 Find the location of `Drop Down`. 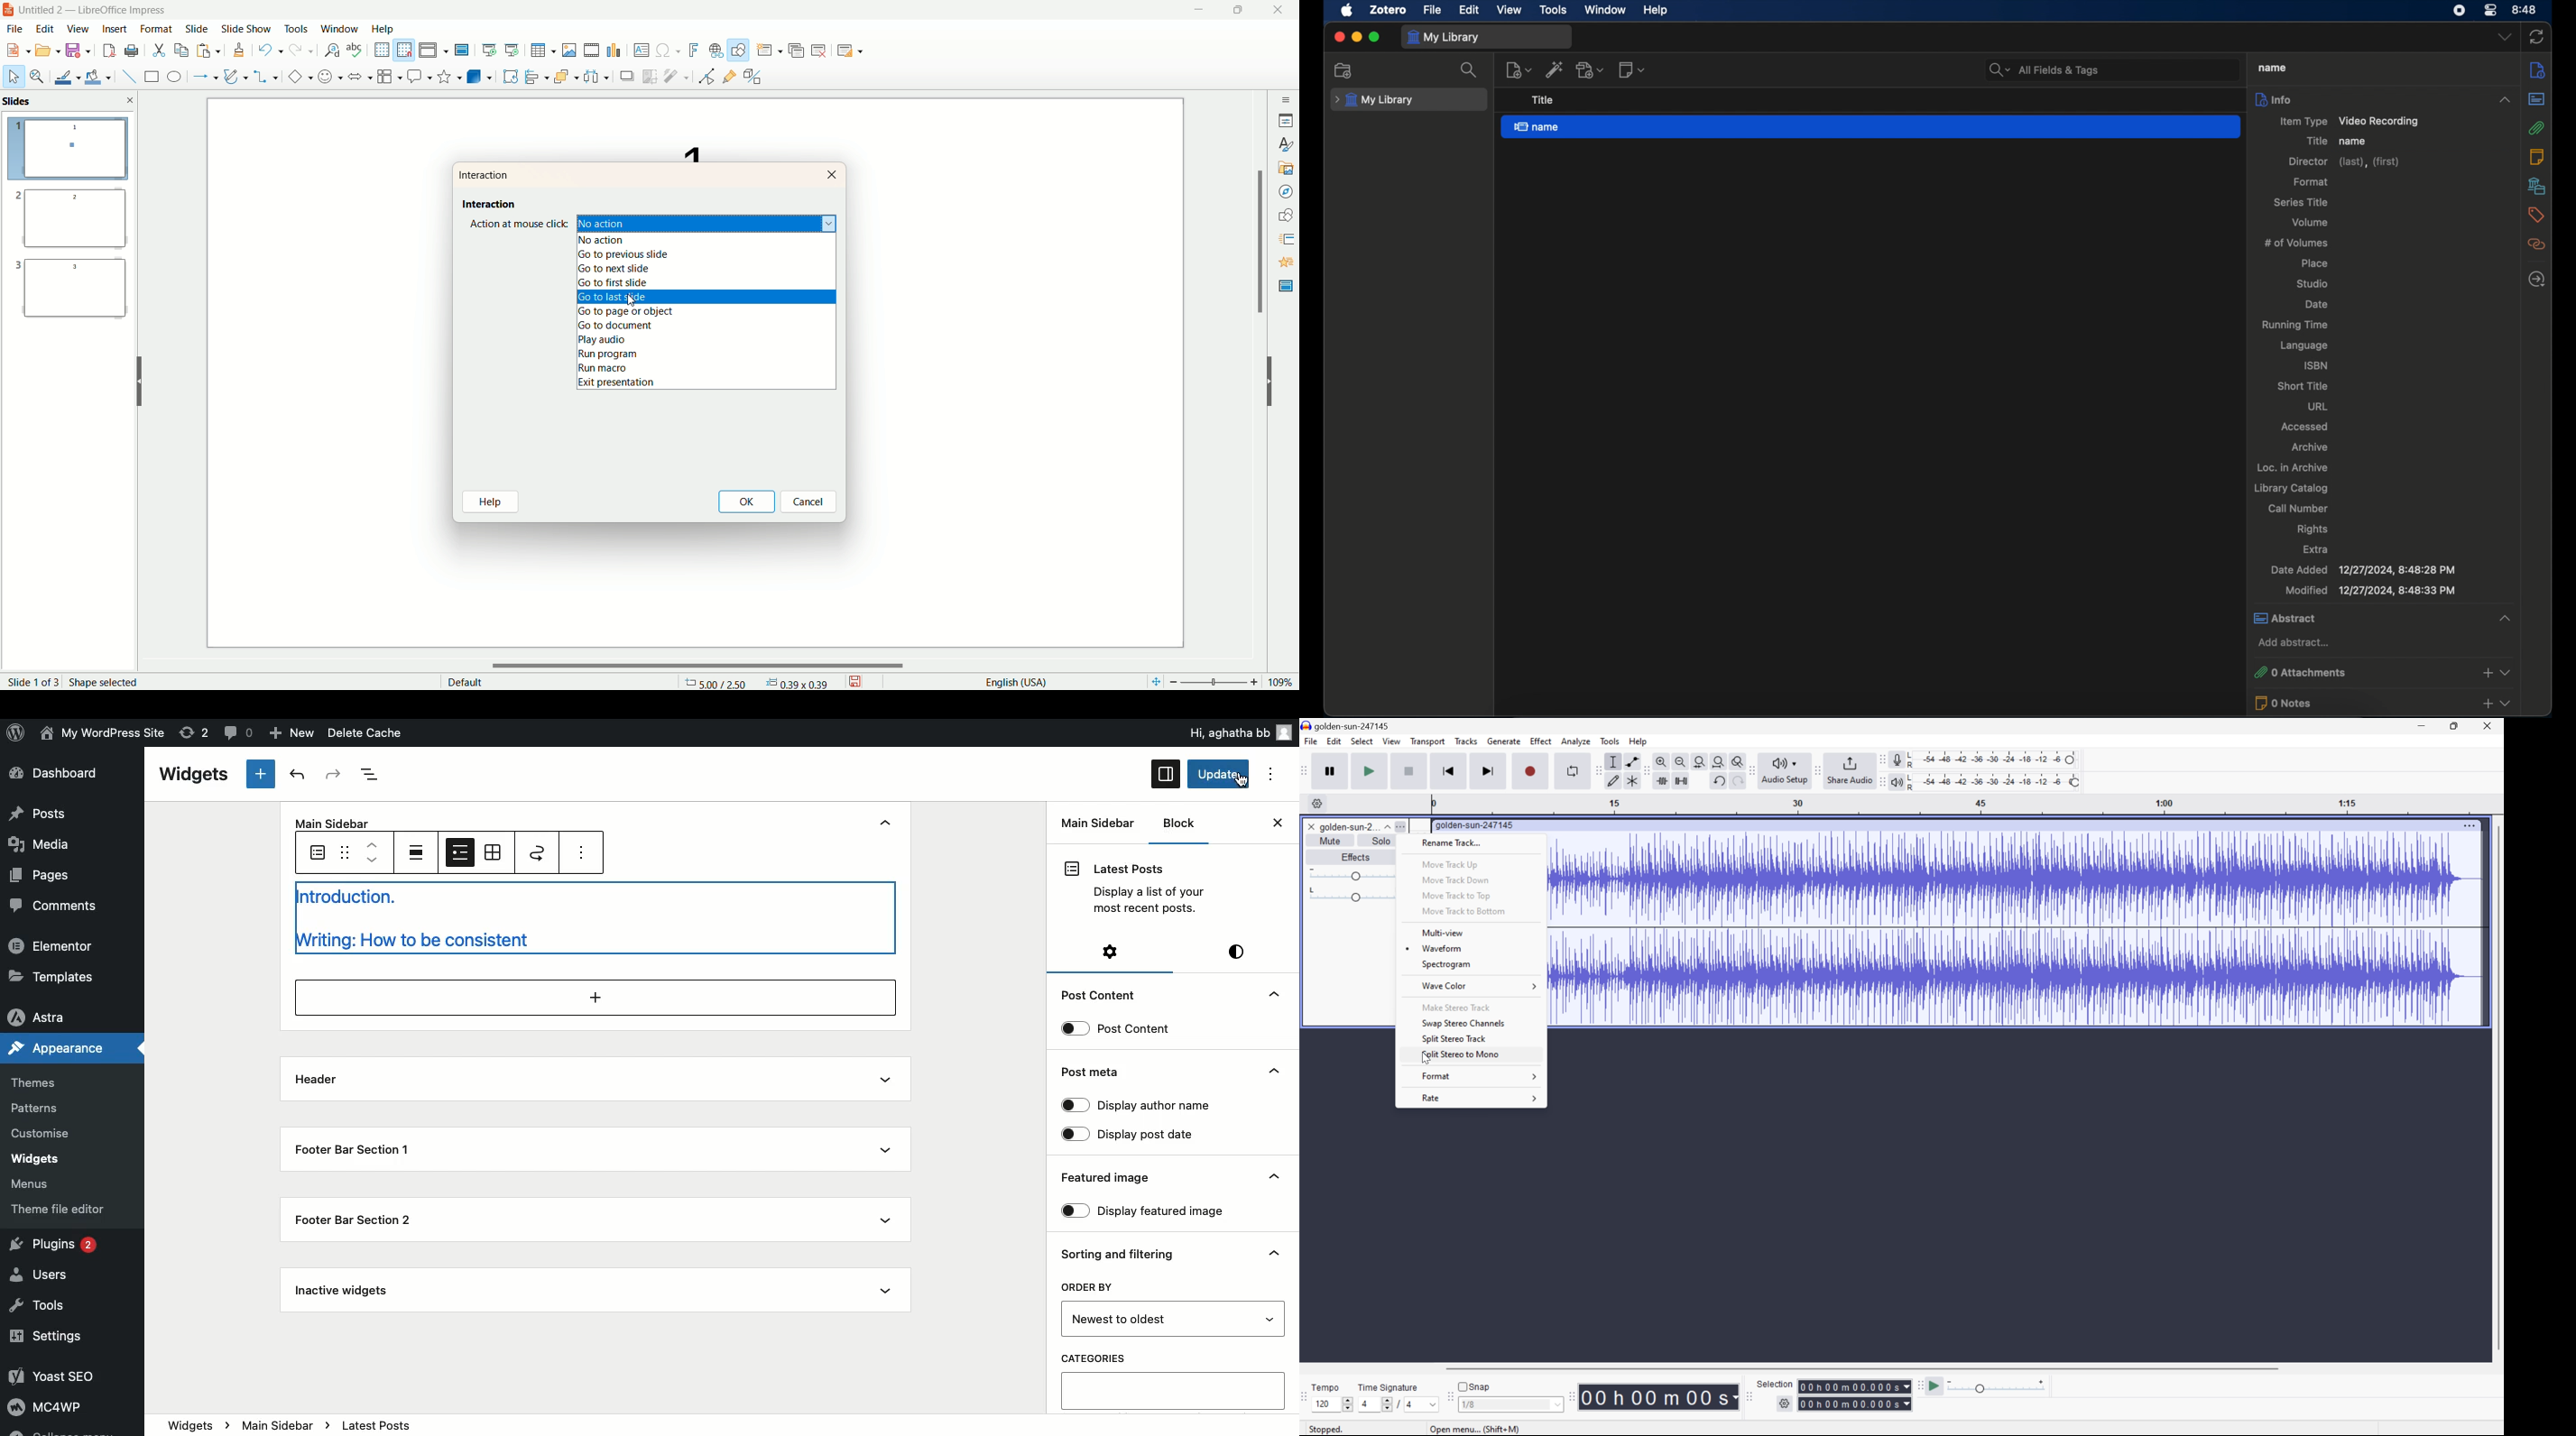

Drop Down is located at coordinates (1534, 1079).